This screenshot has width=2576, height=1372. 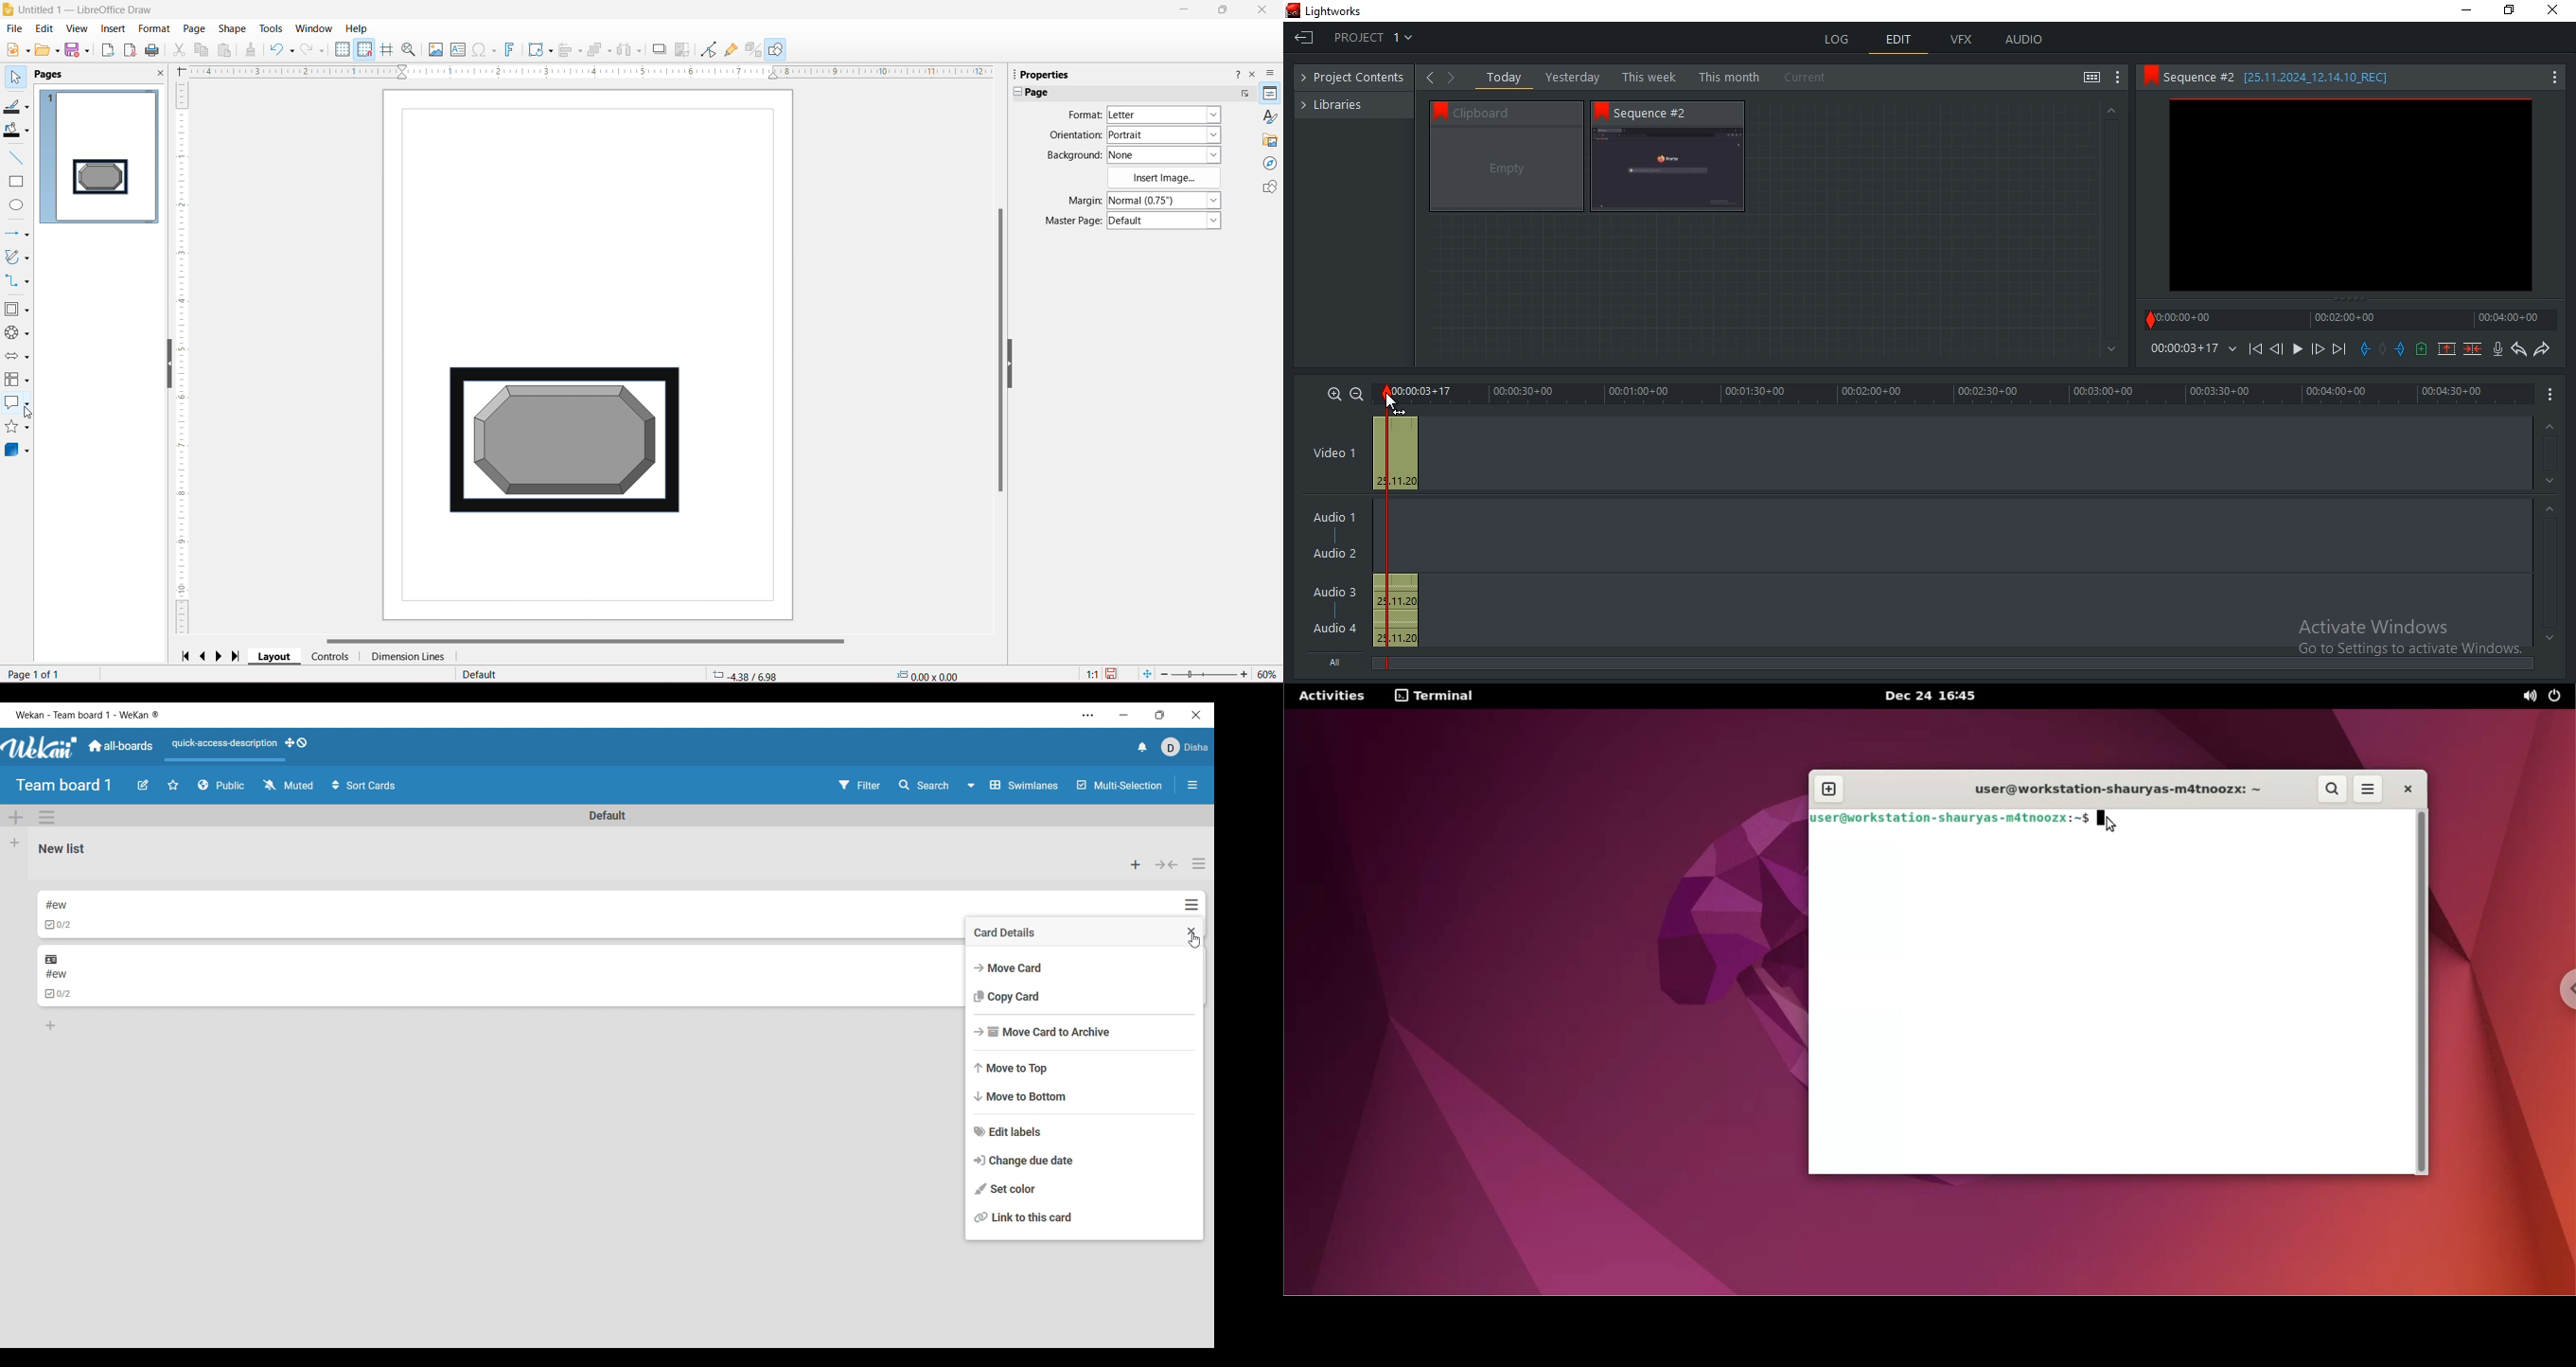 I want to click on Greyed out down arrow, so click(x=2112, y=350).